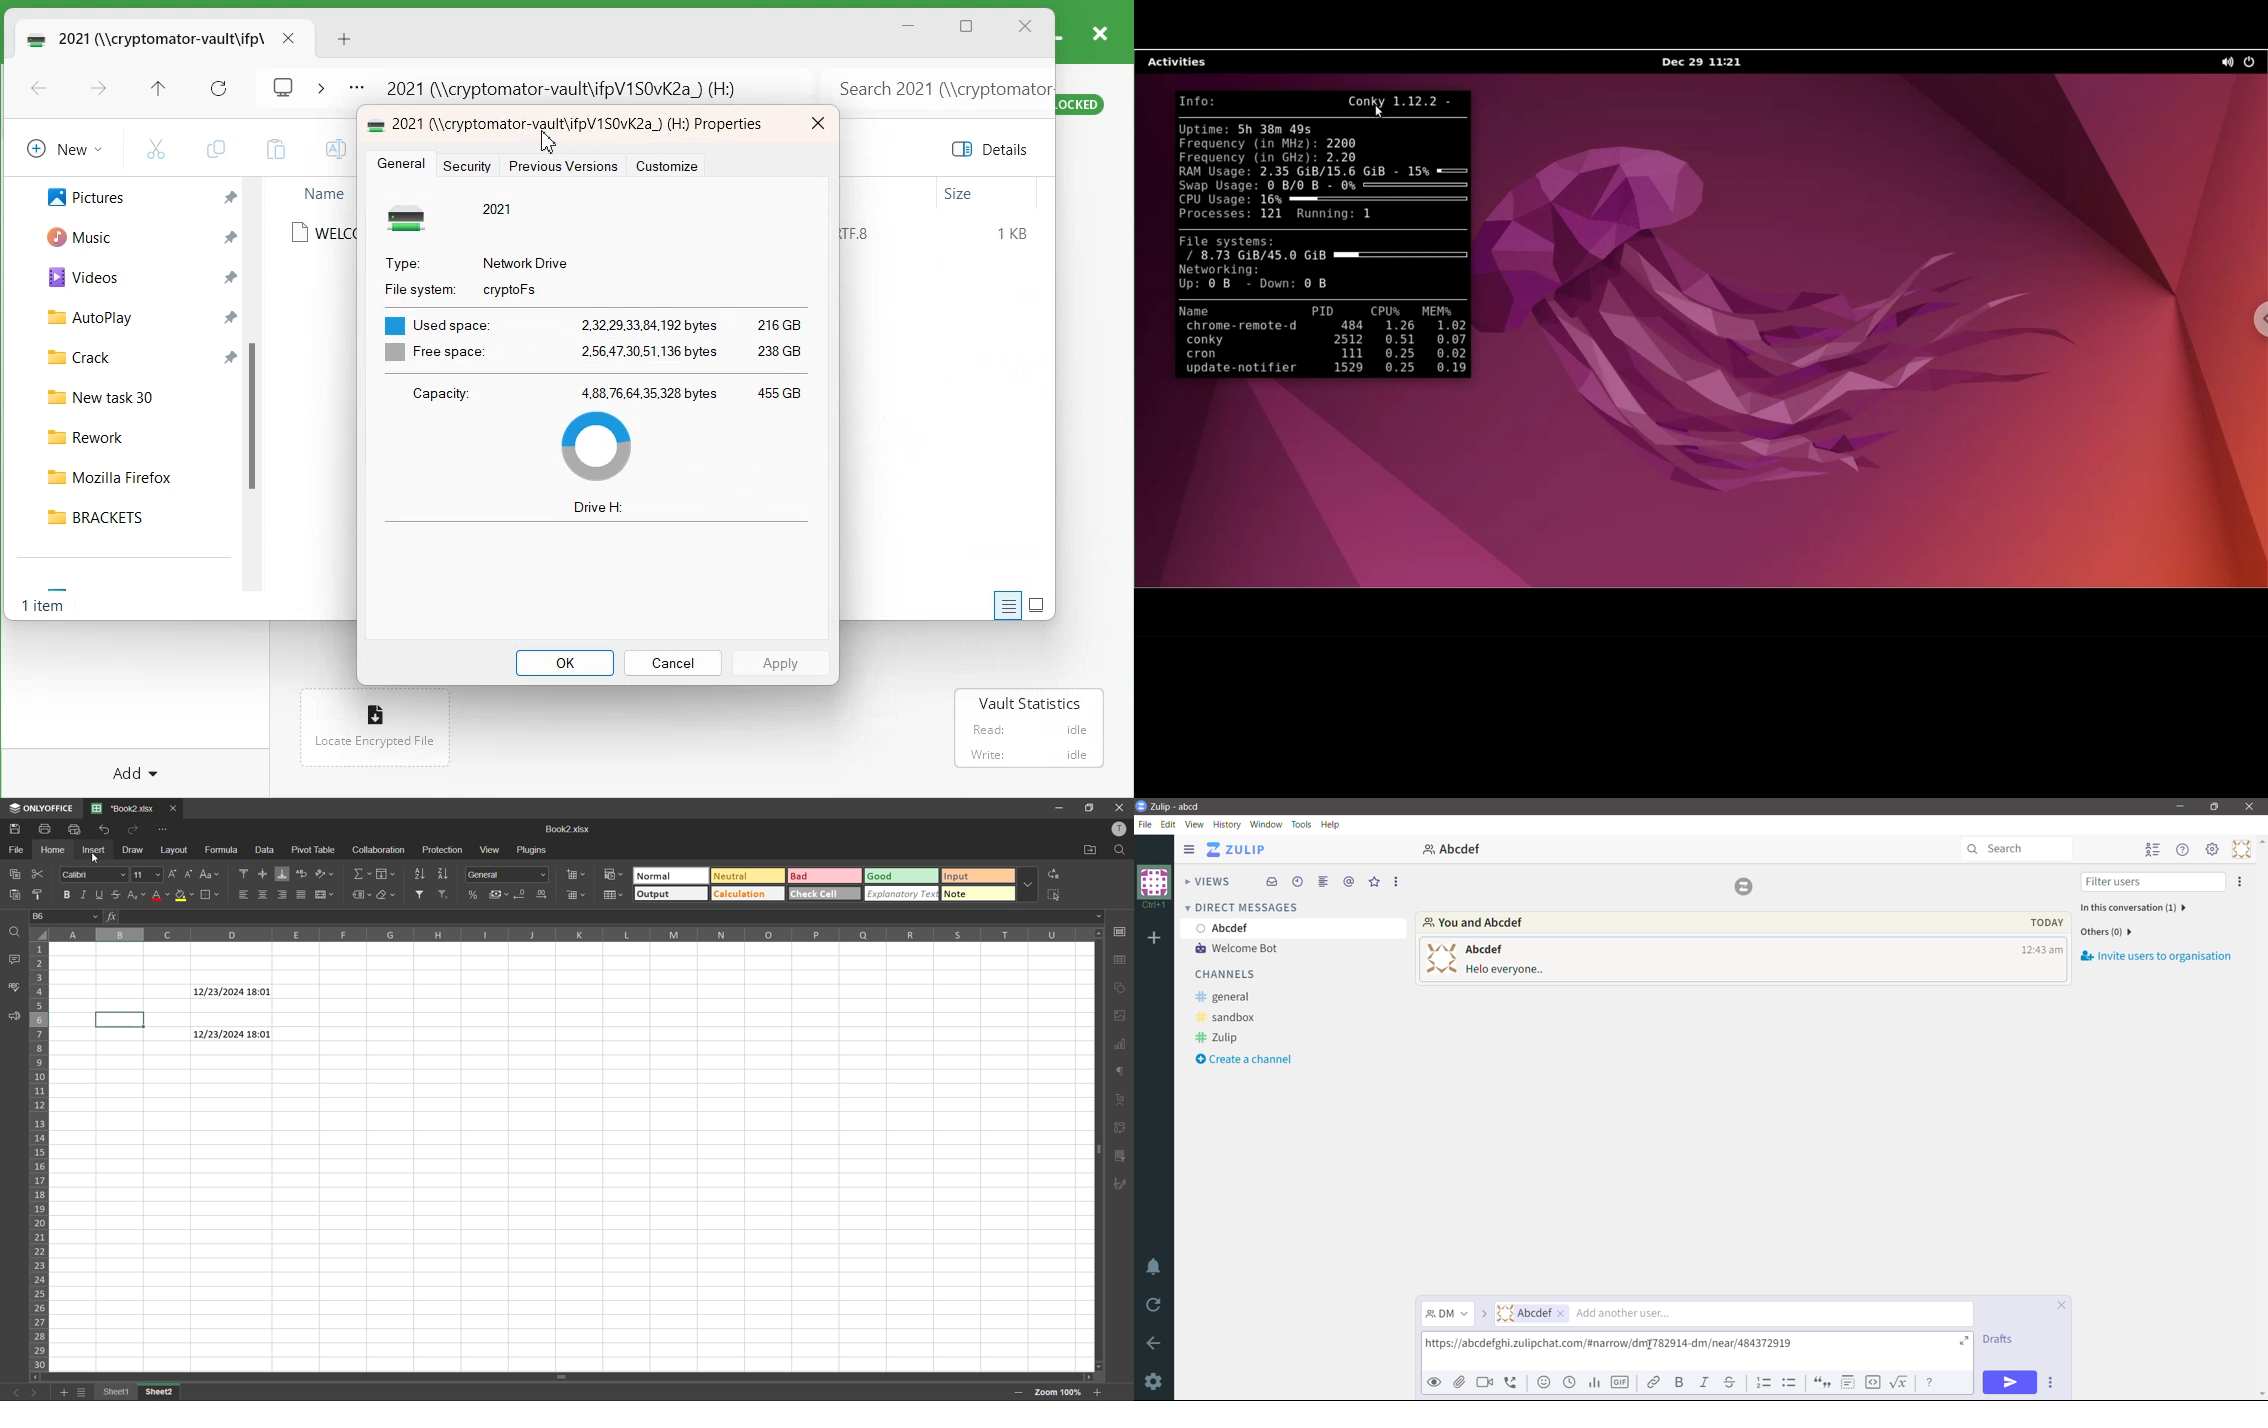  Describe the element at coordinates (443, 895) in the screenshot. I see `clear filter` at that location.